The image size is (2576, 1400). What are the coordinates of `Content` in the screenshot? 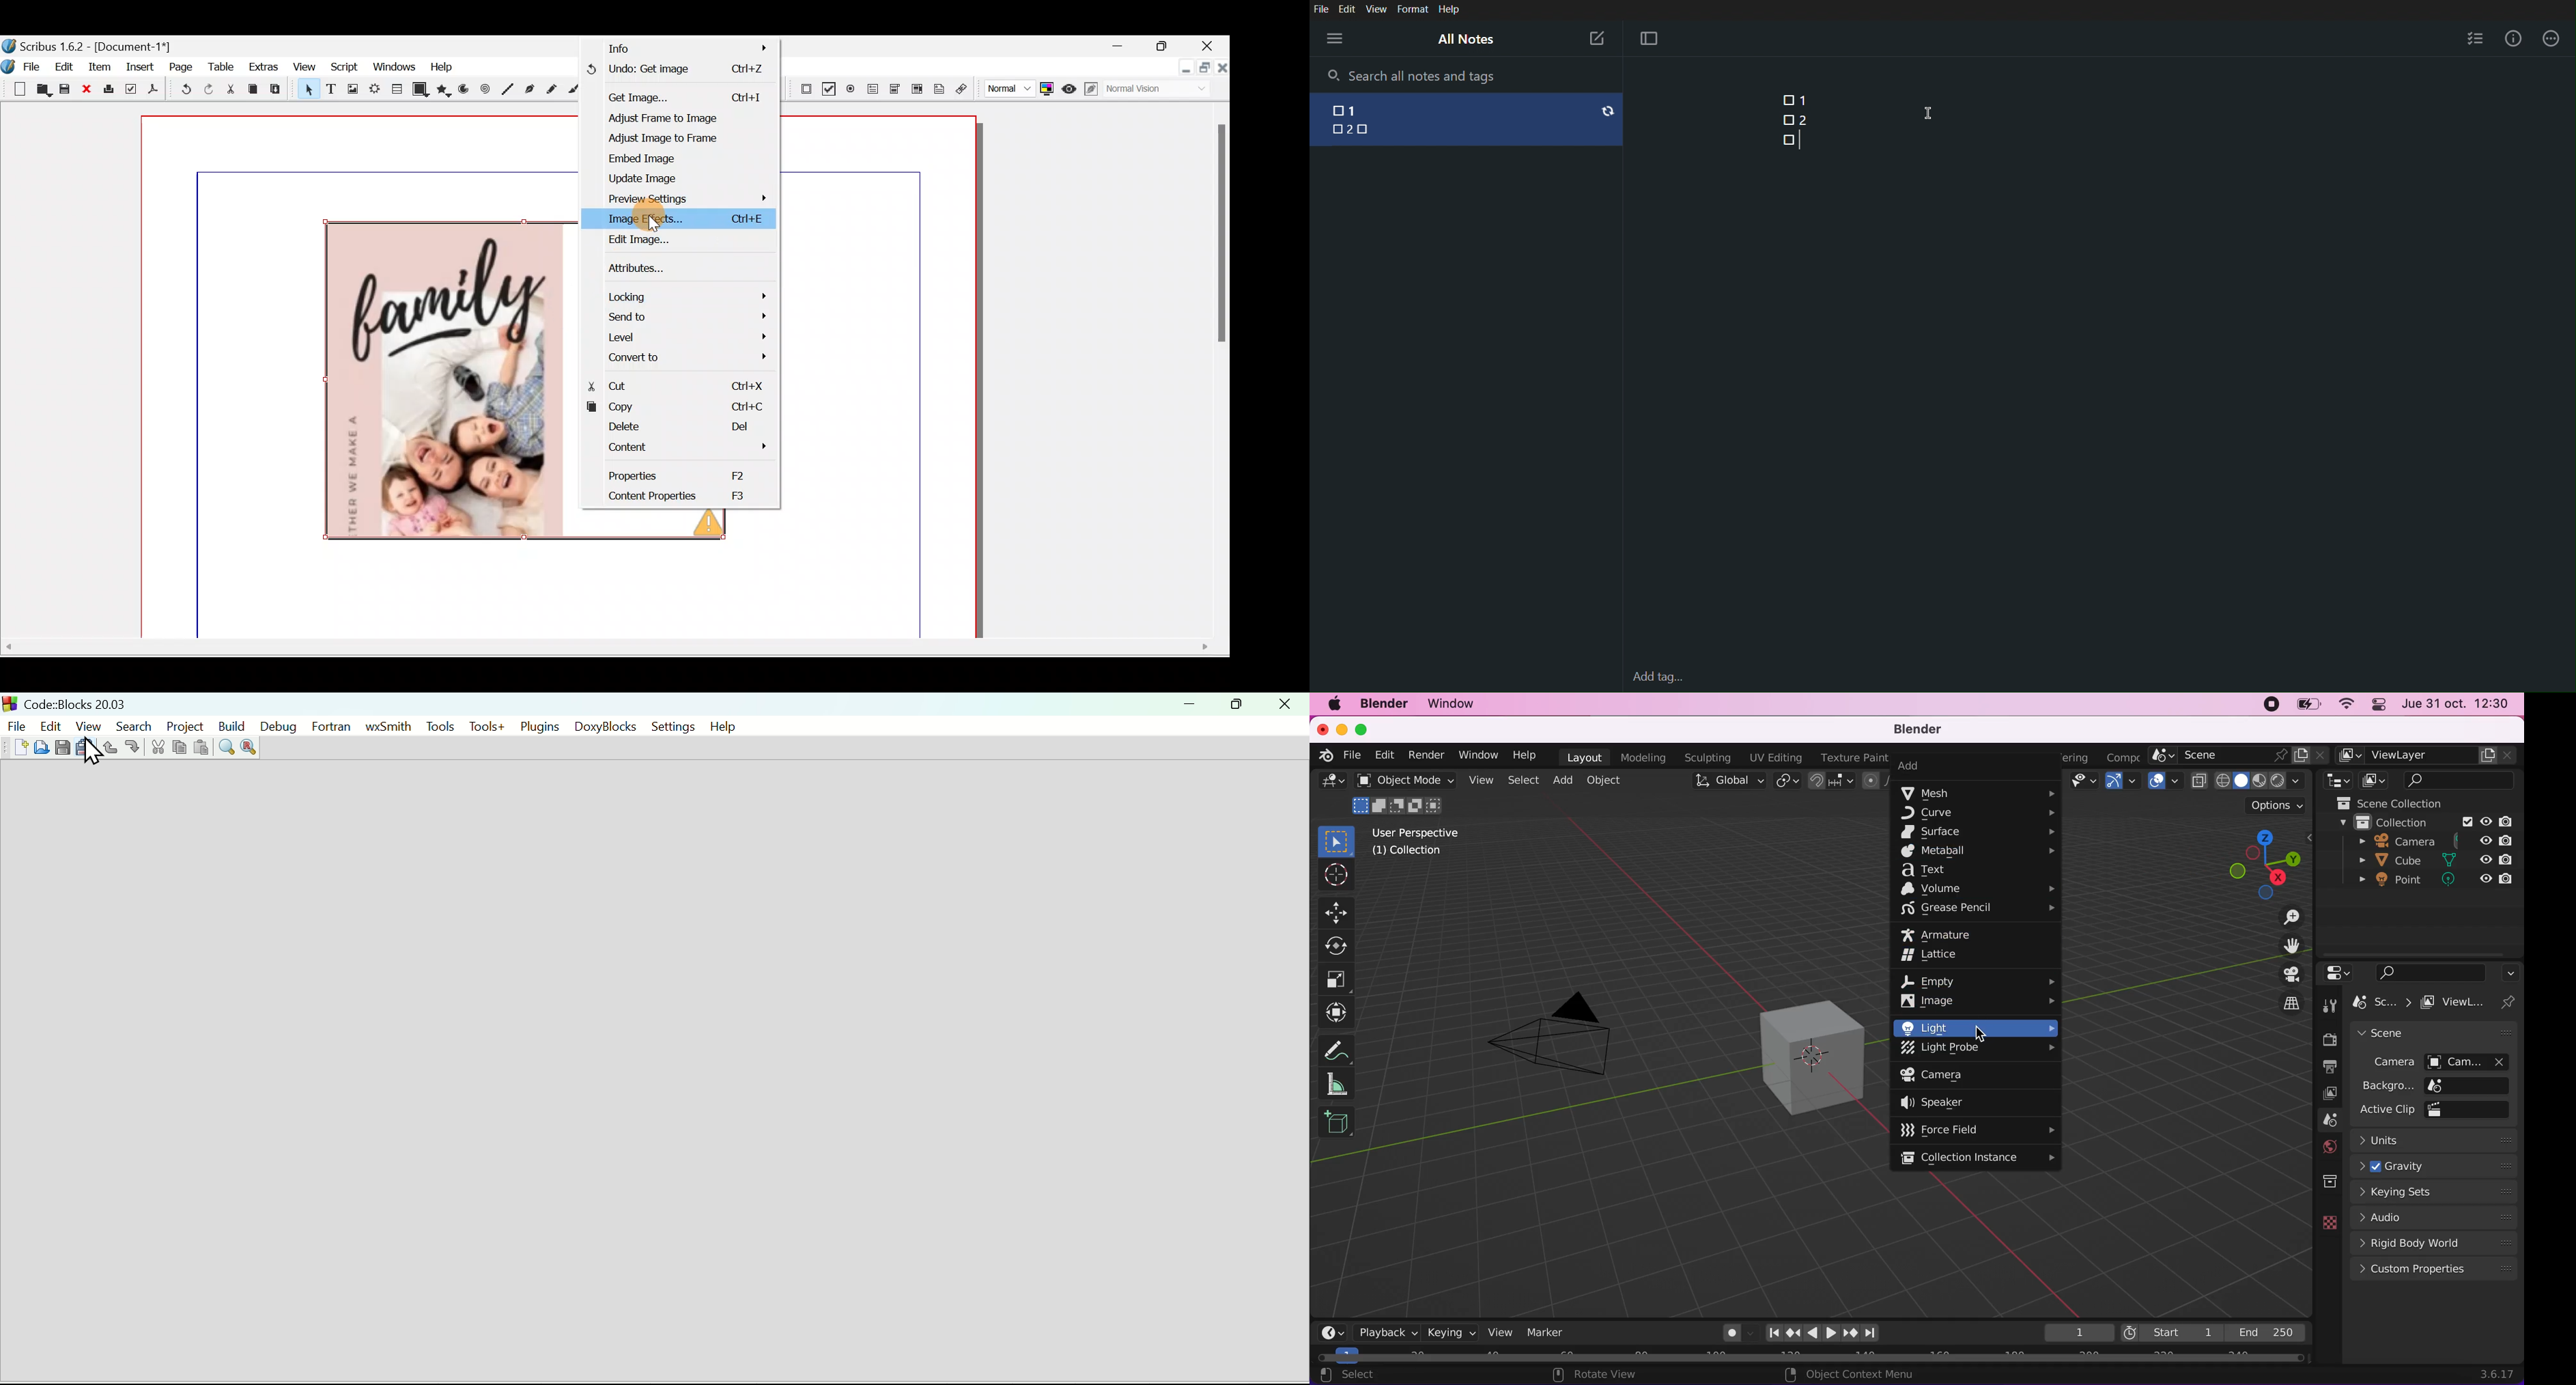 It's located at (675, 448).